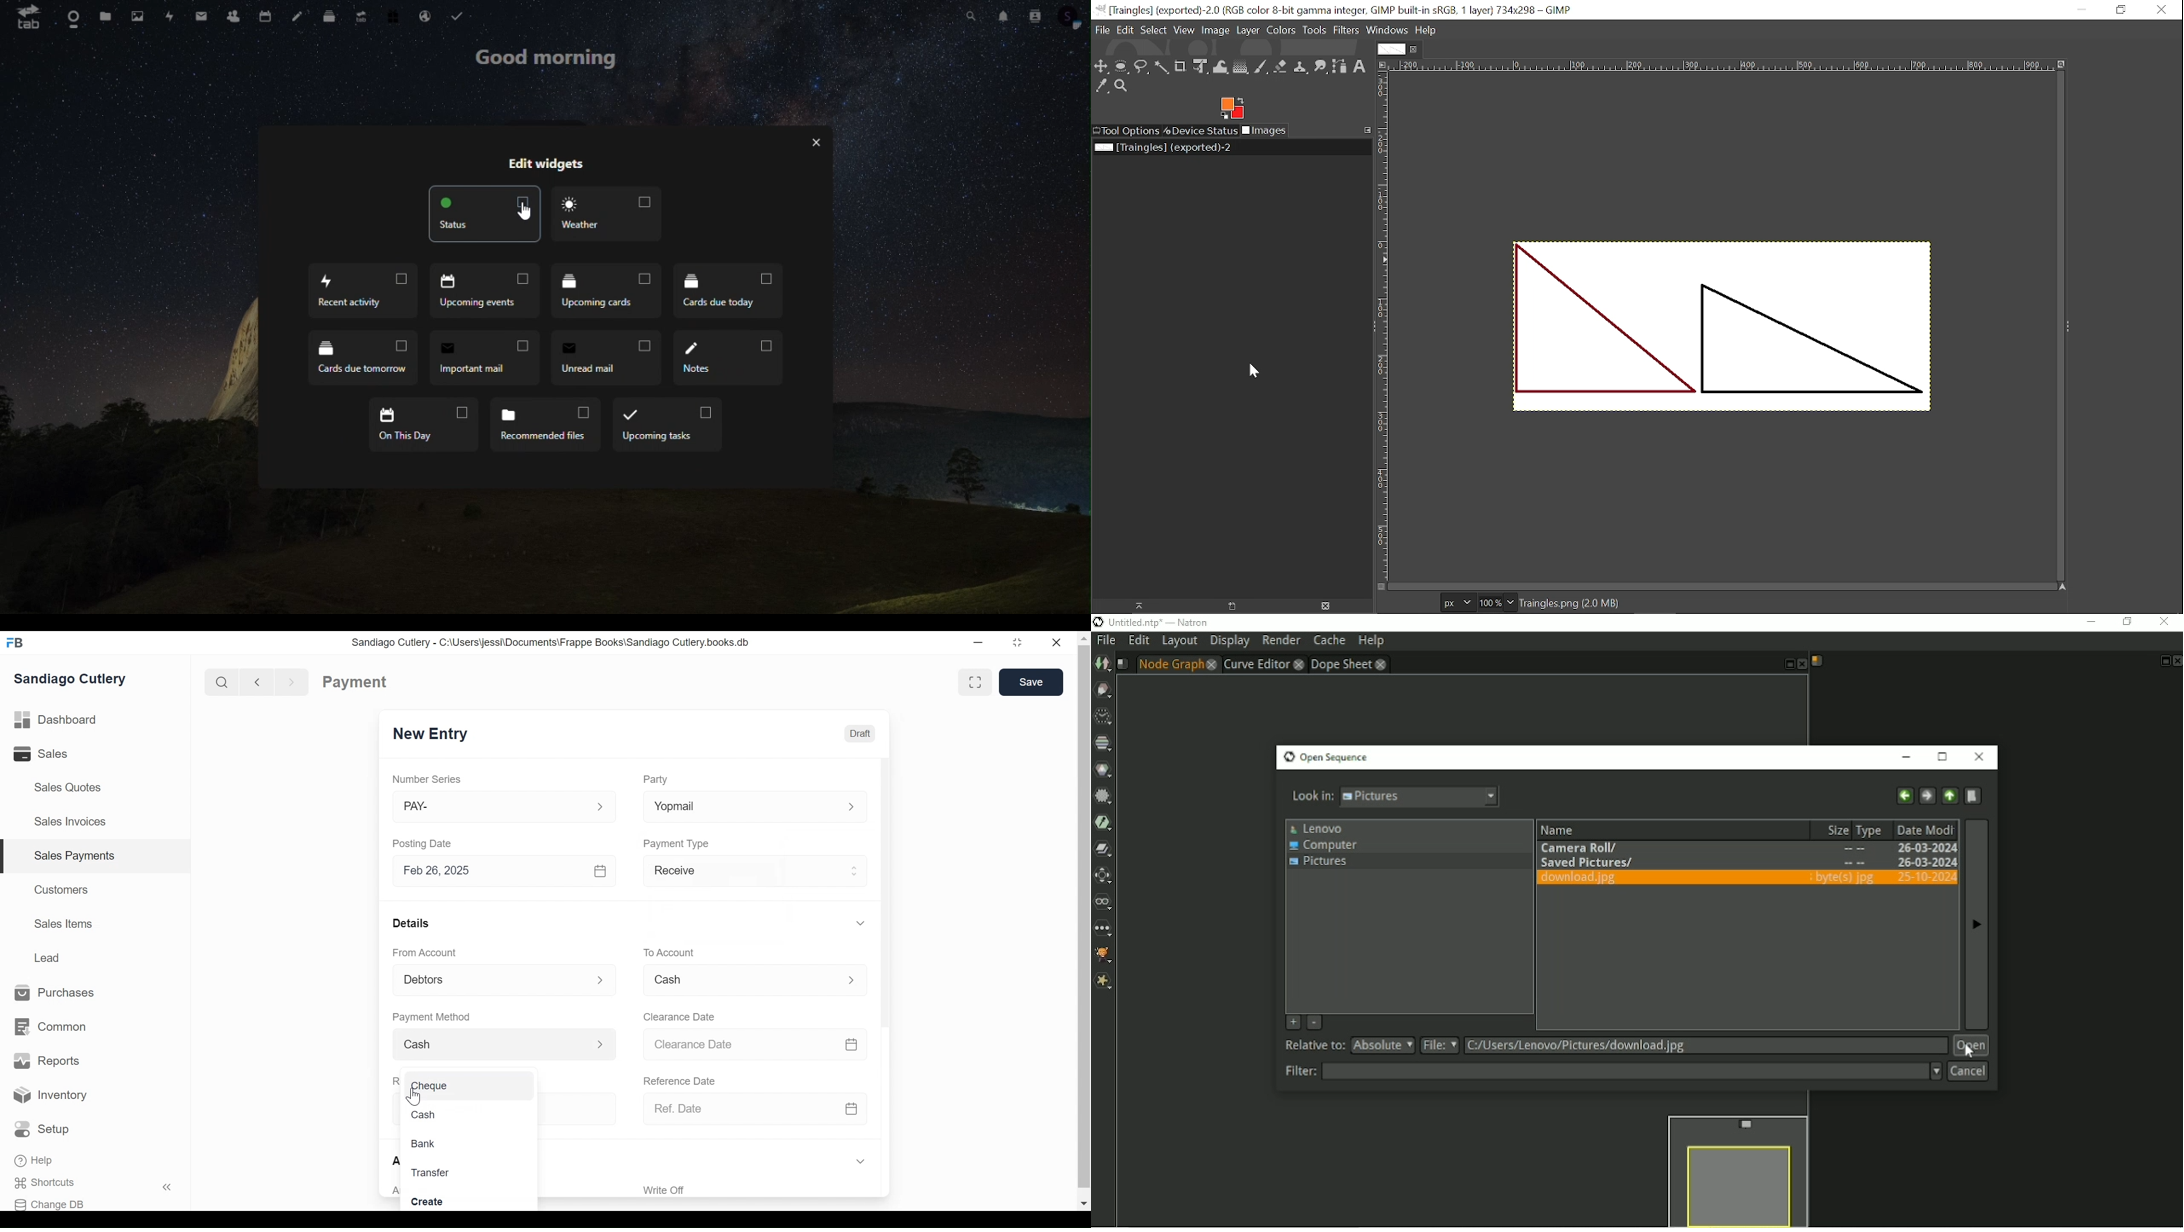 This screenshot has height=1232, width=2184. What do you see at coordinates (49, 956) in the screenshot?
I see `Lead` at bounding box center [49, 956].